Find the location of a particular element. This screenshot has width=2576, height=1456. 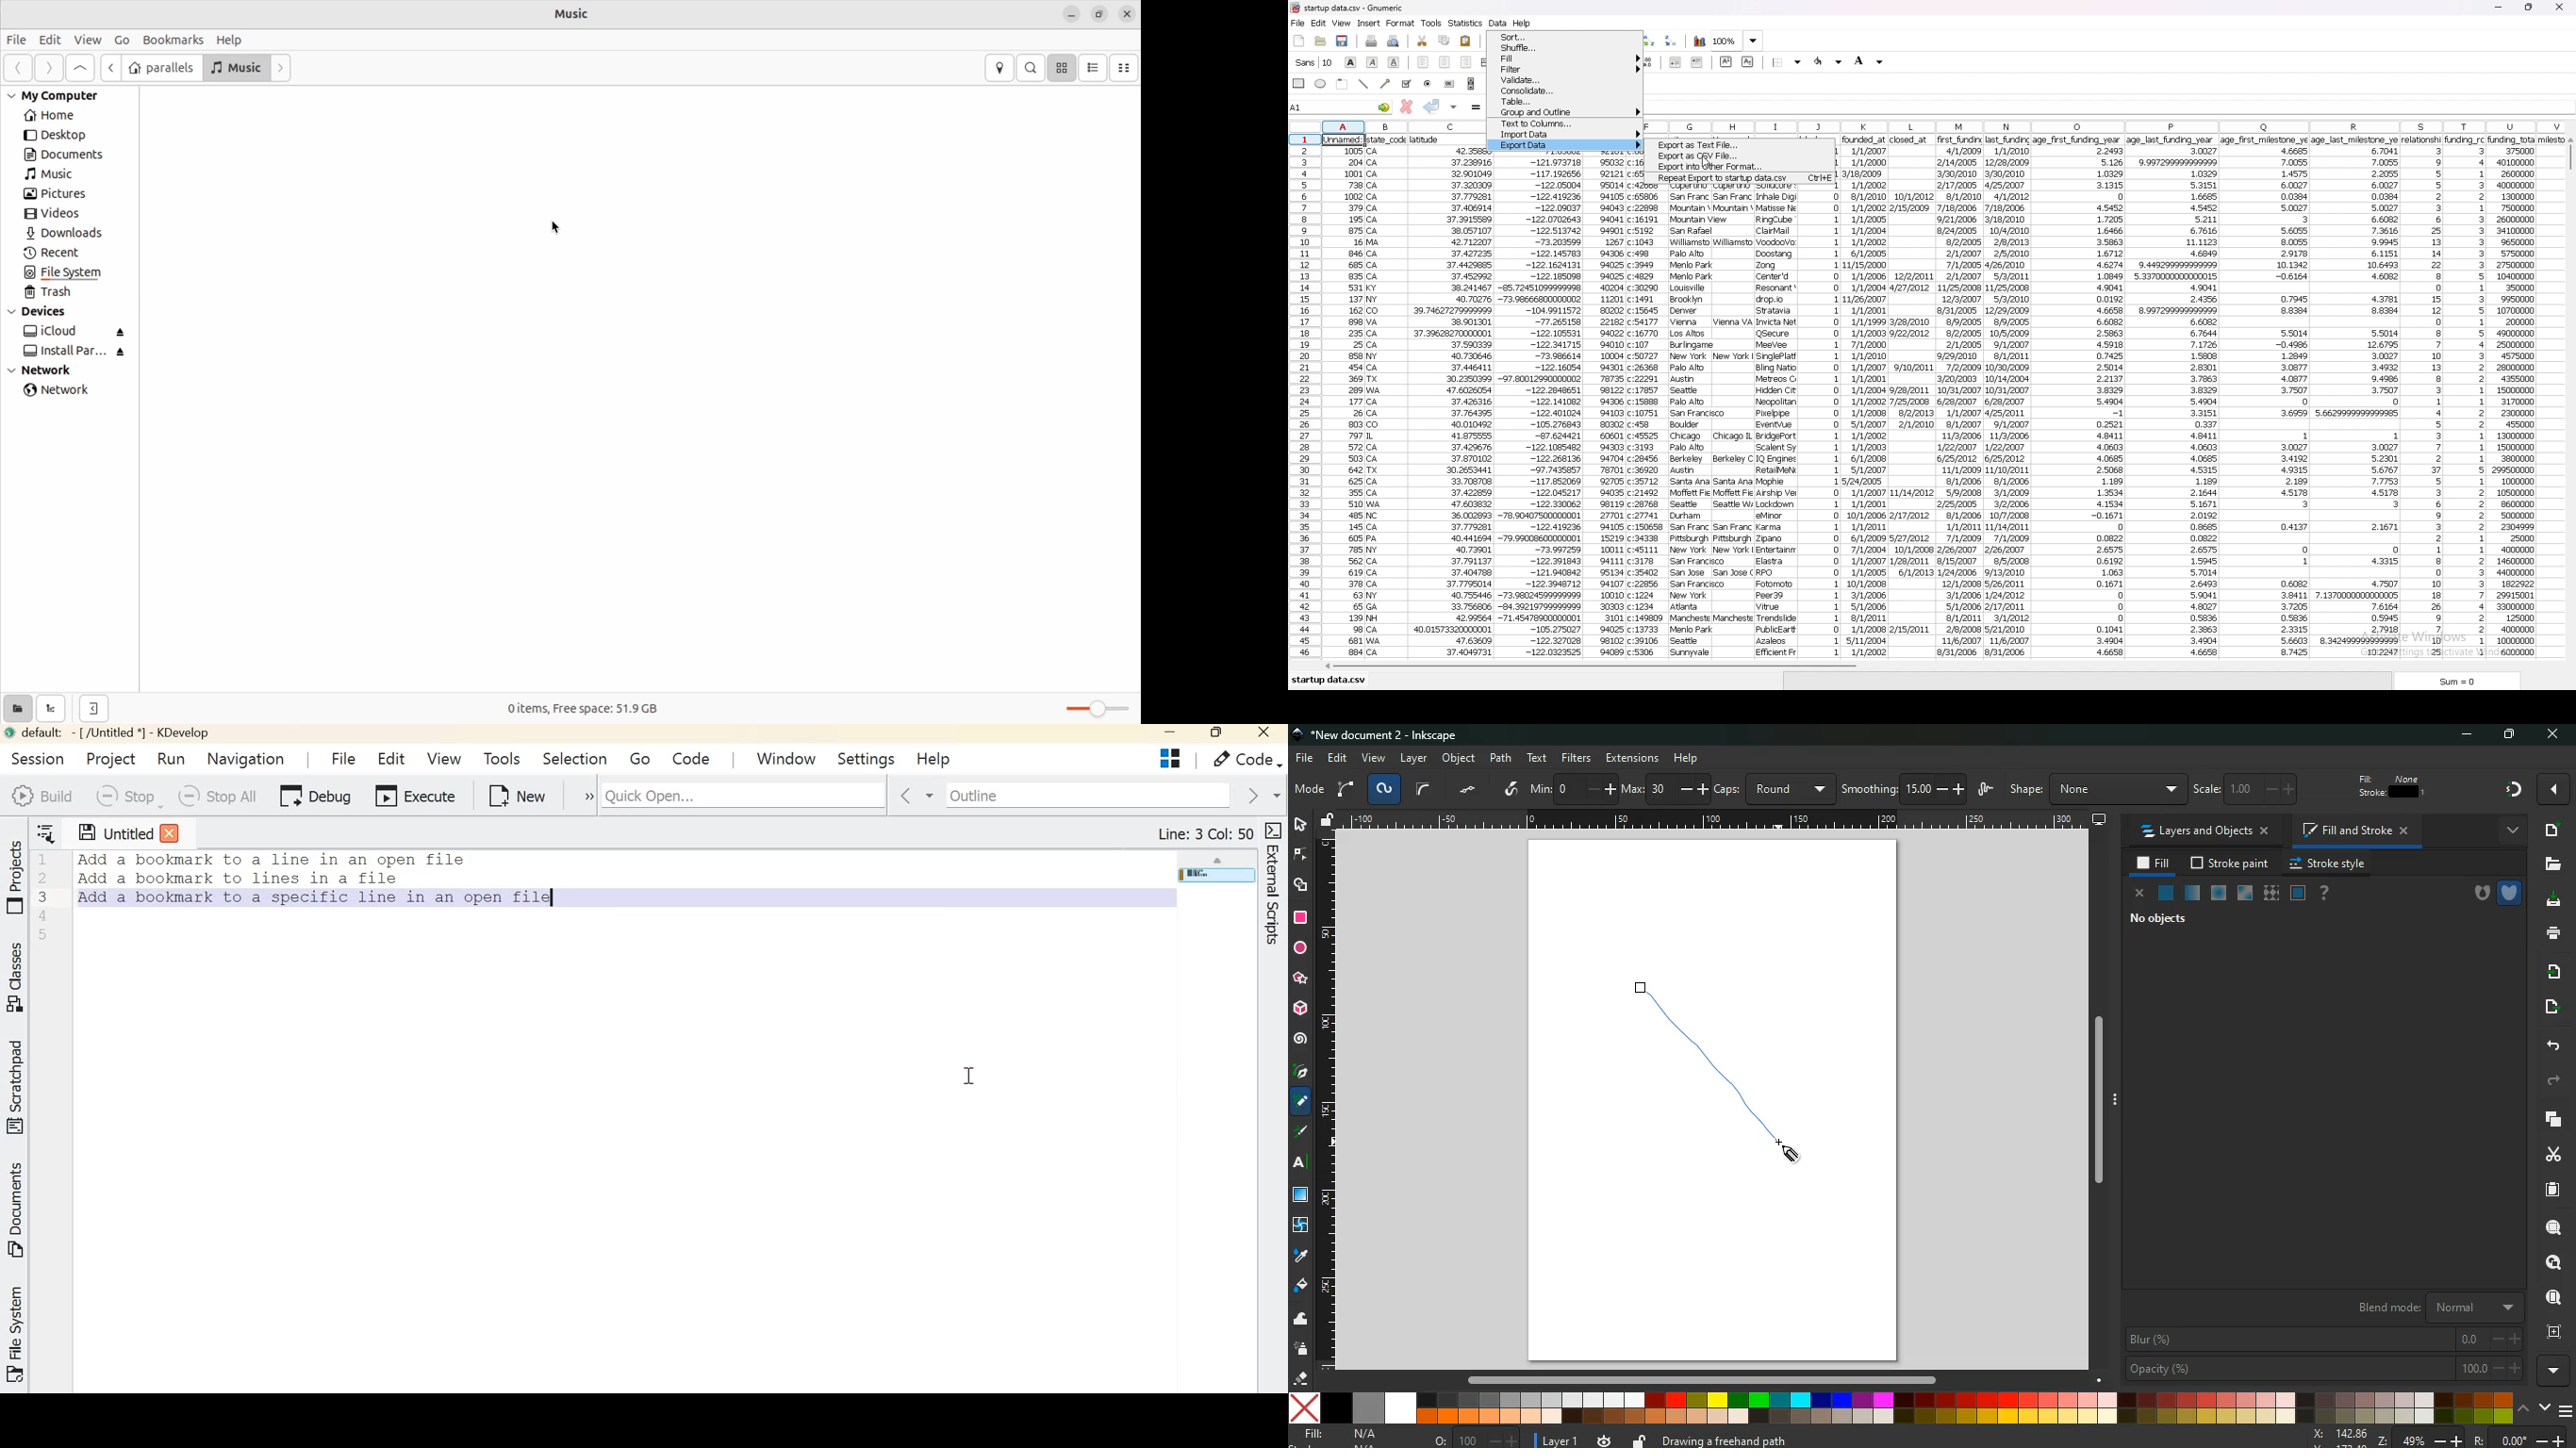

shuffle is located at coordinates (1566, 48).